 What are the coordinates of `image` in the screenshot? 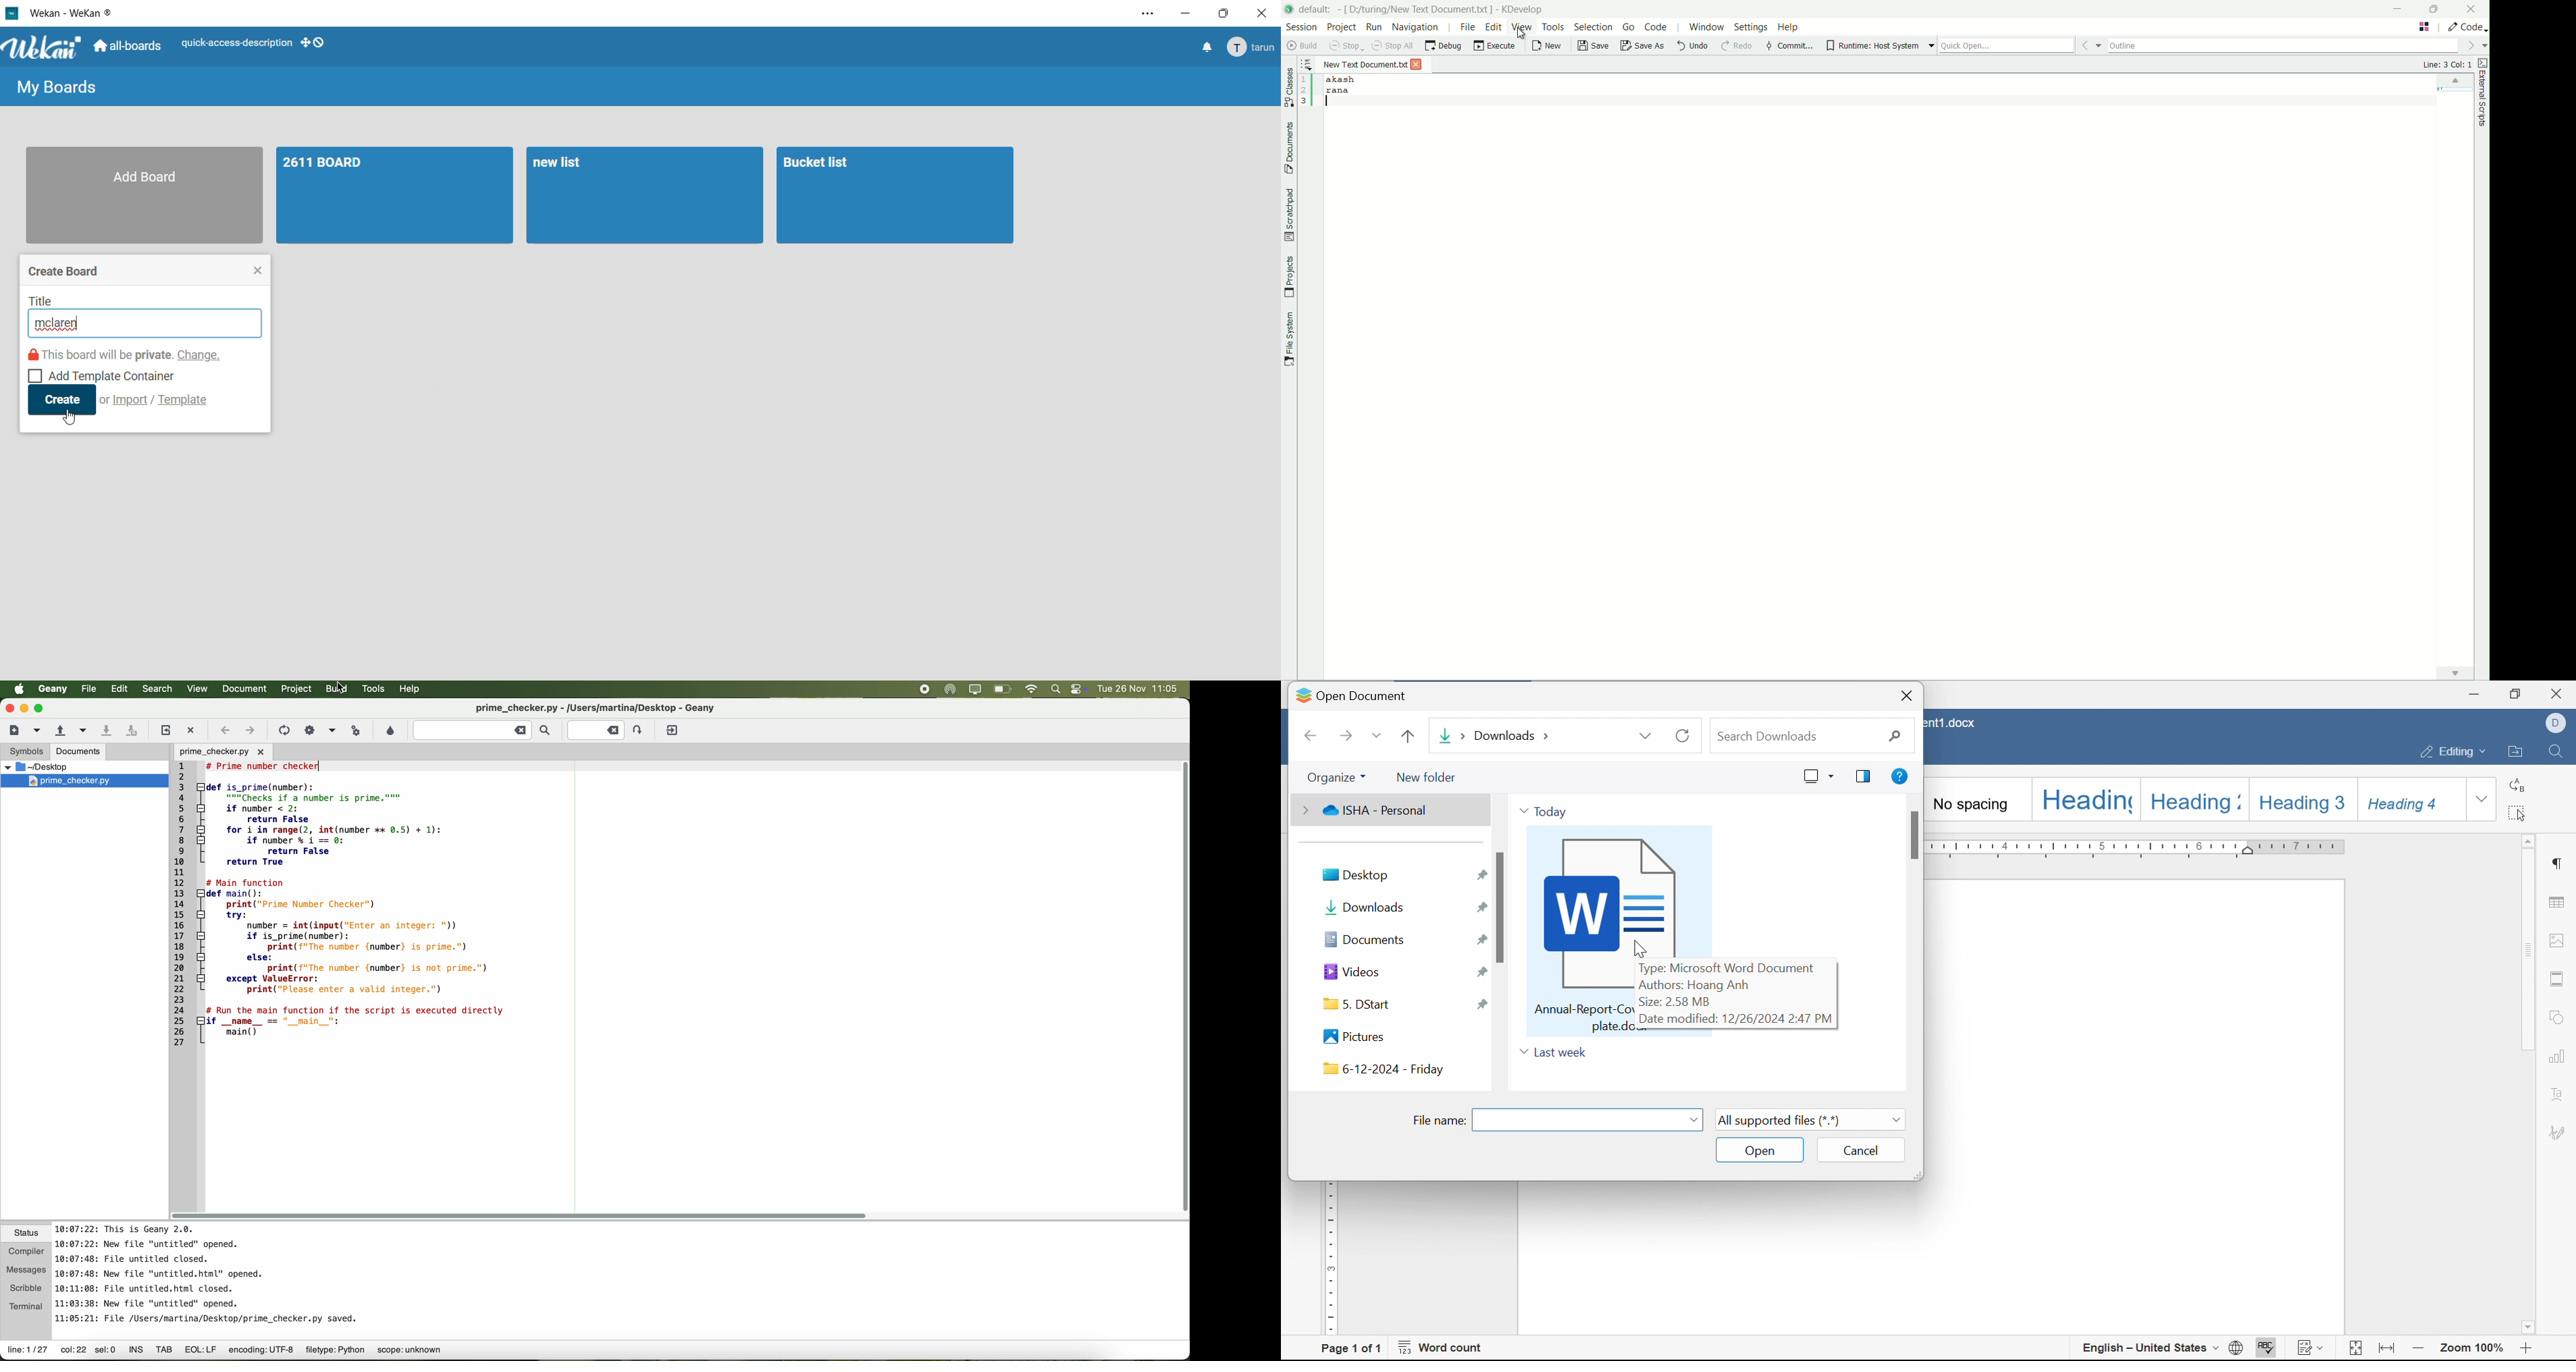 It's located at (1615, 895).